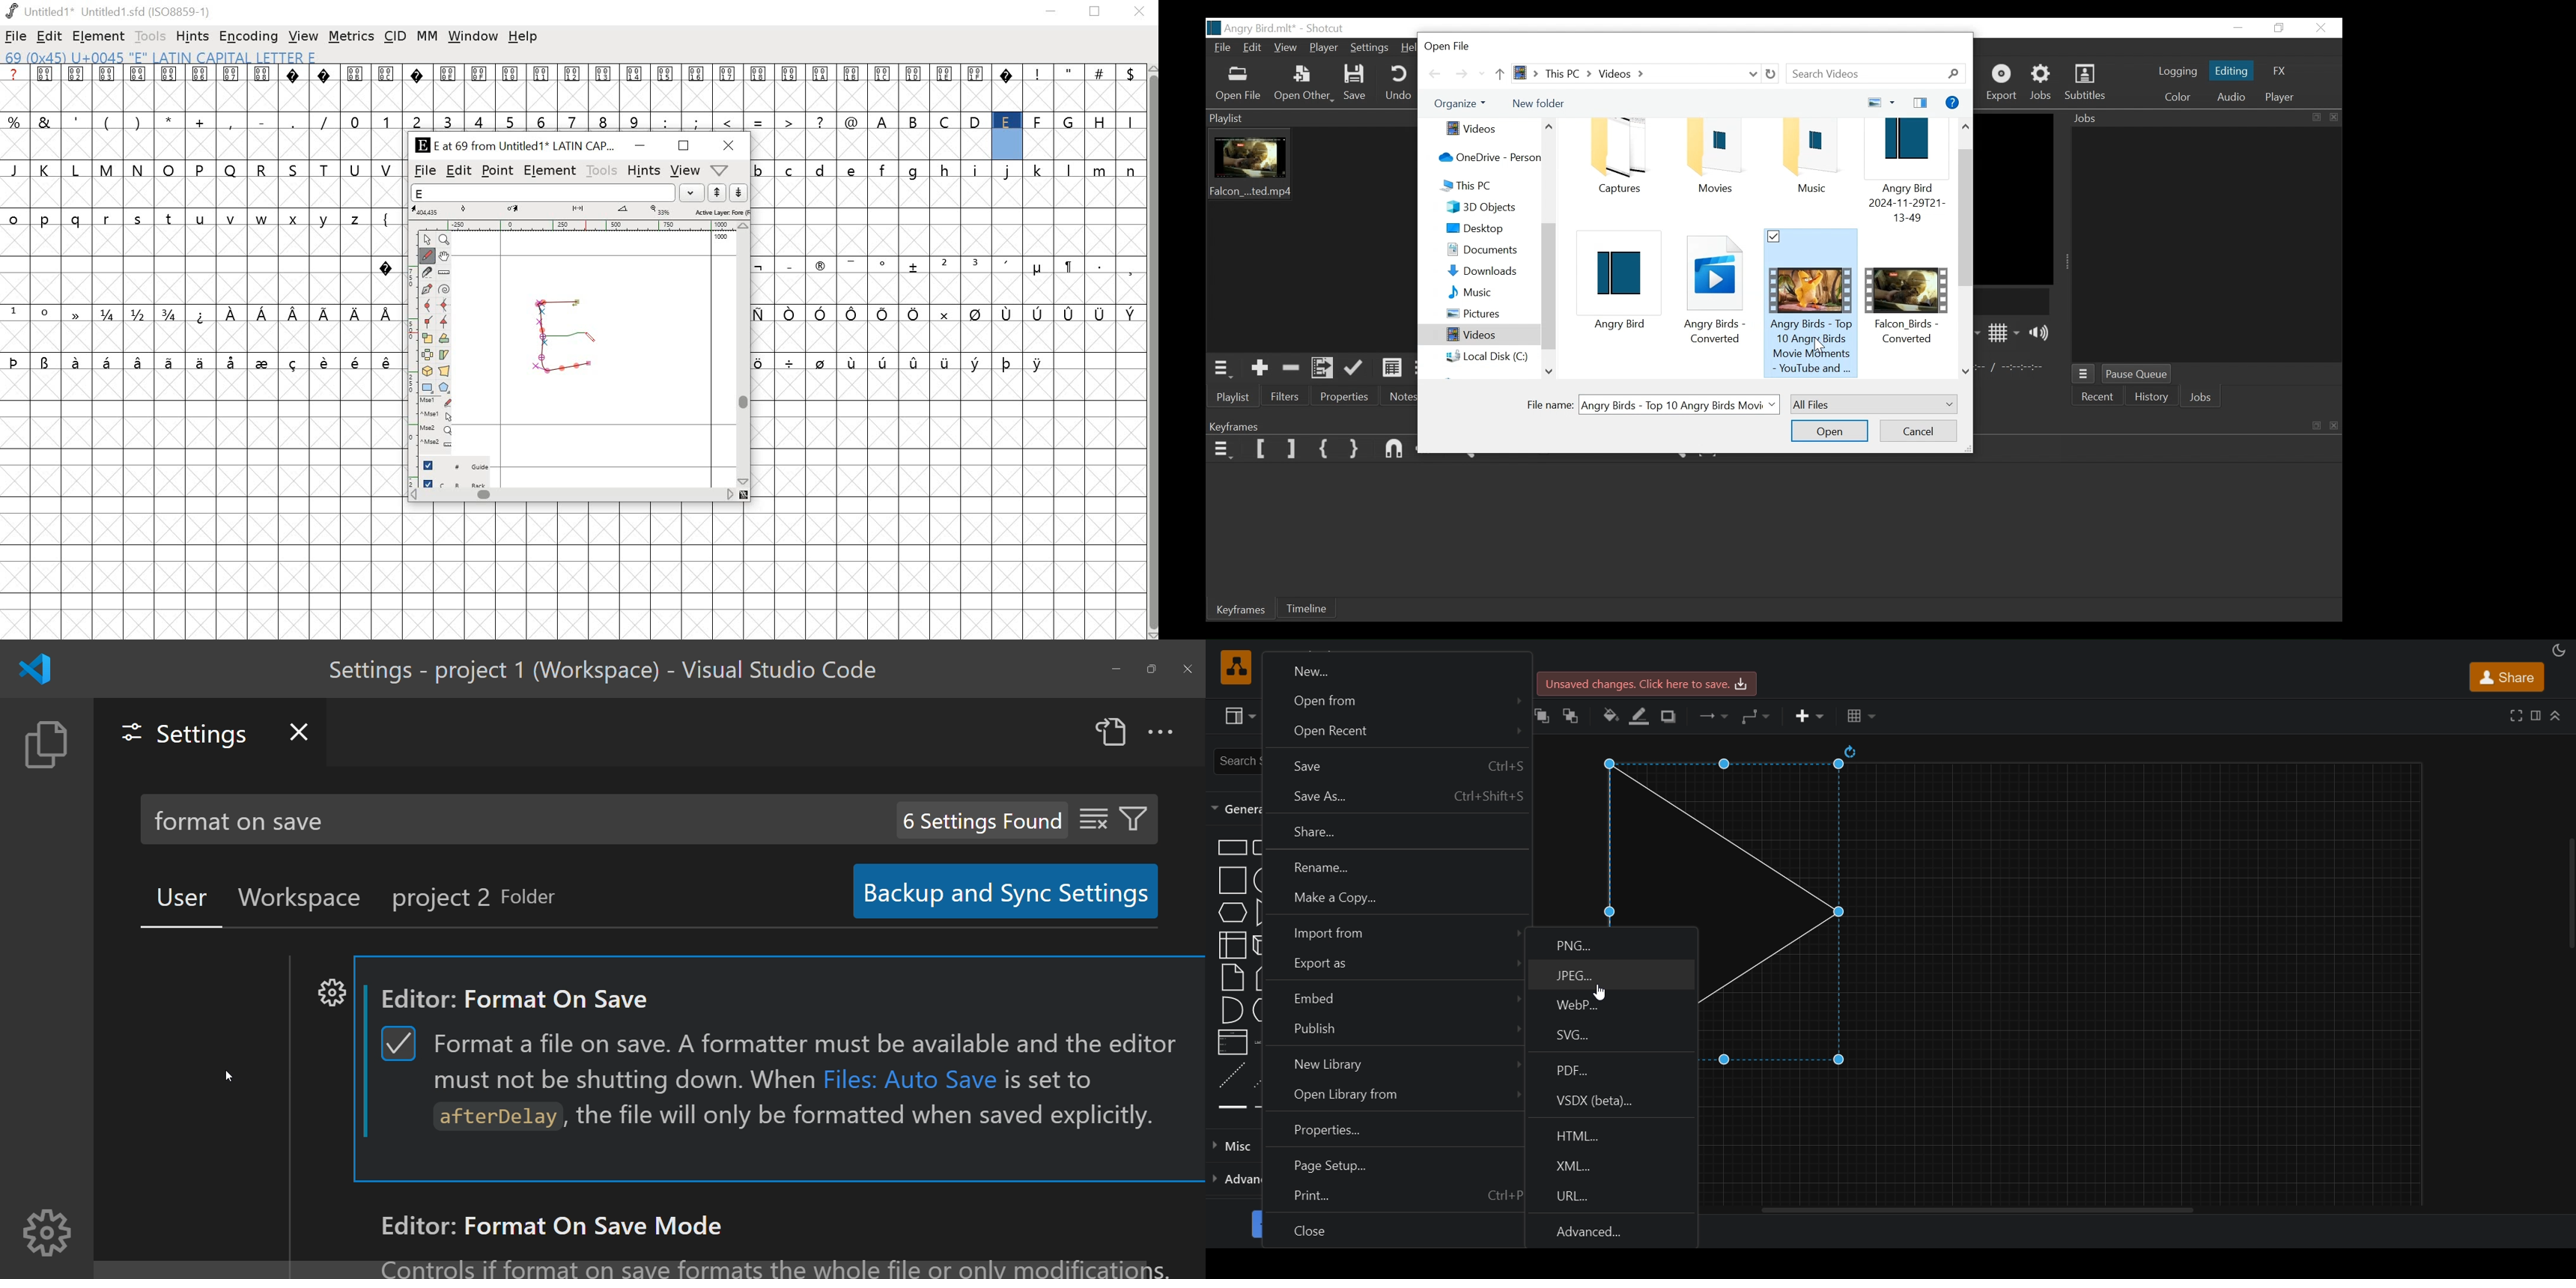  What do you see at coordinates (1395, 834) in the screenshot?
I see `share` at bounding box center [1395, 834].